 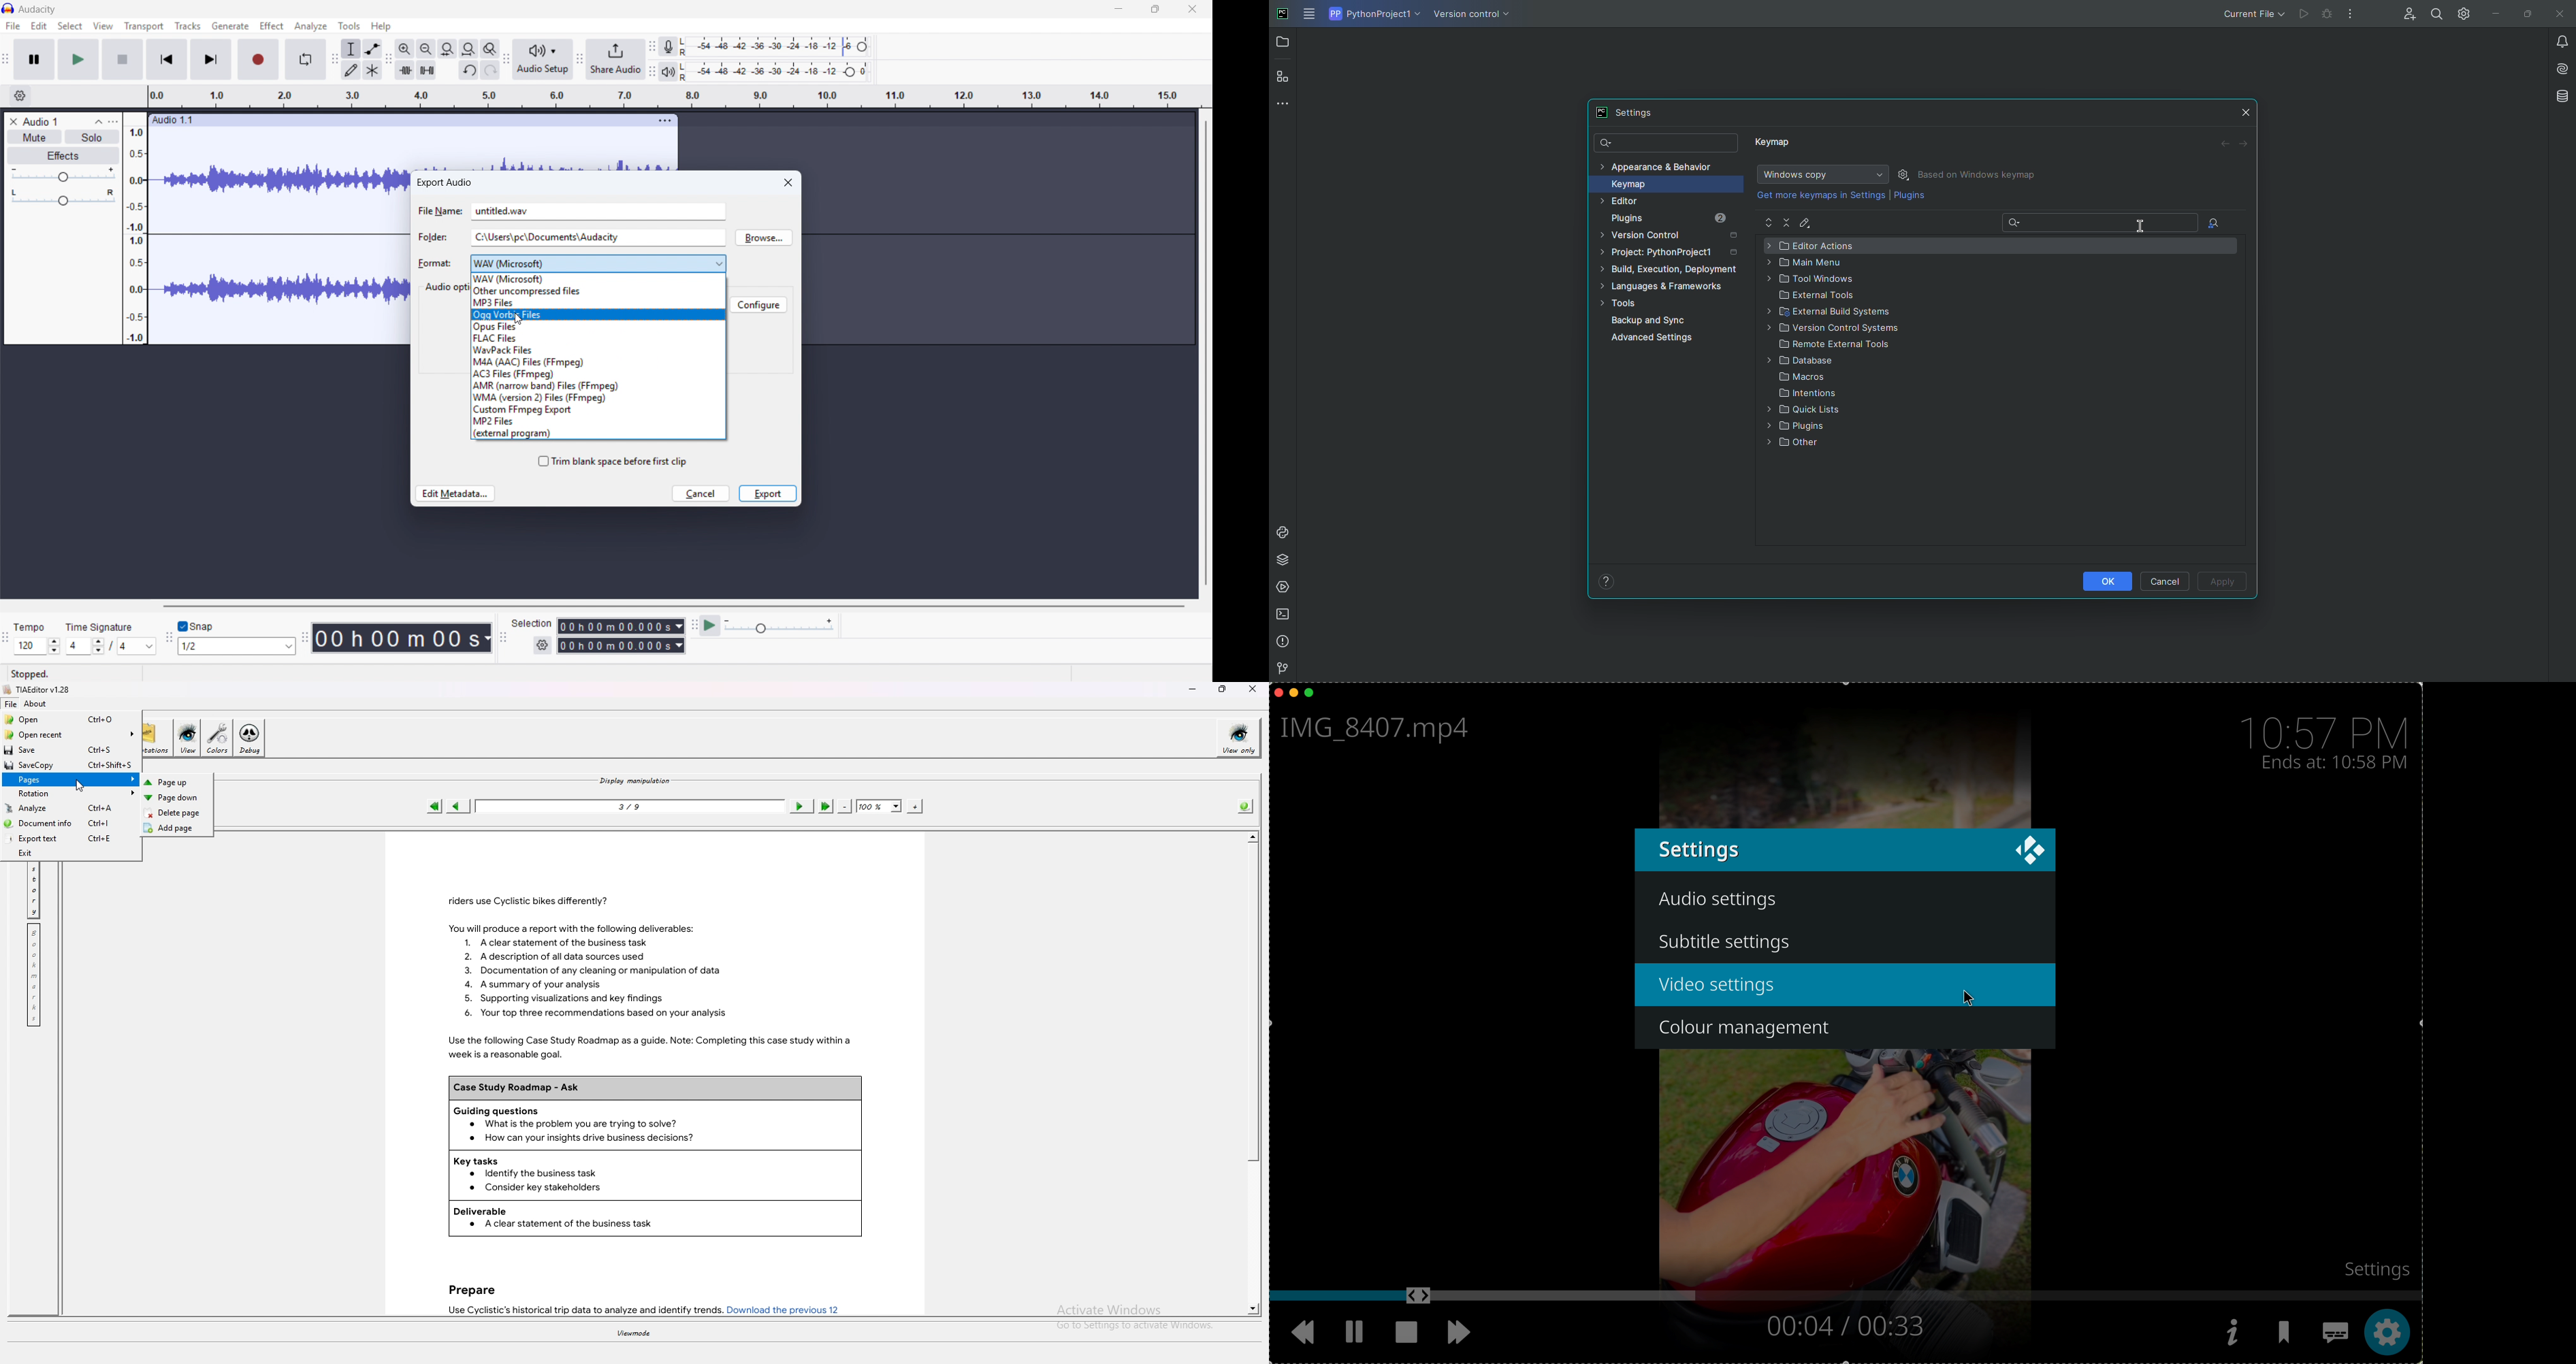 What do you see at coordinates (1805, 378) in the screenshot?
I see `Macros` at bounding box center [1805, 378].